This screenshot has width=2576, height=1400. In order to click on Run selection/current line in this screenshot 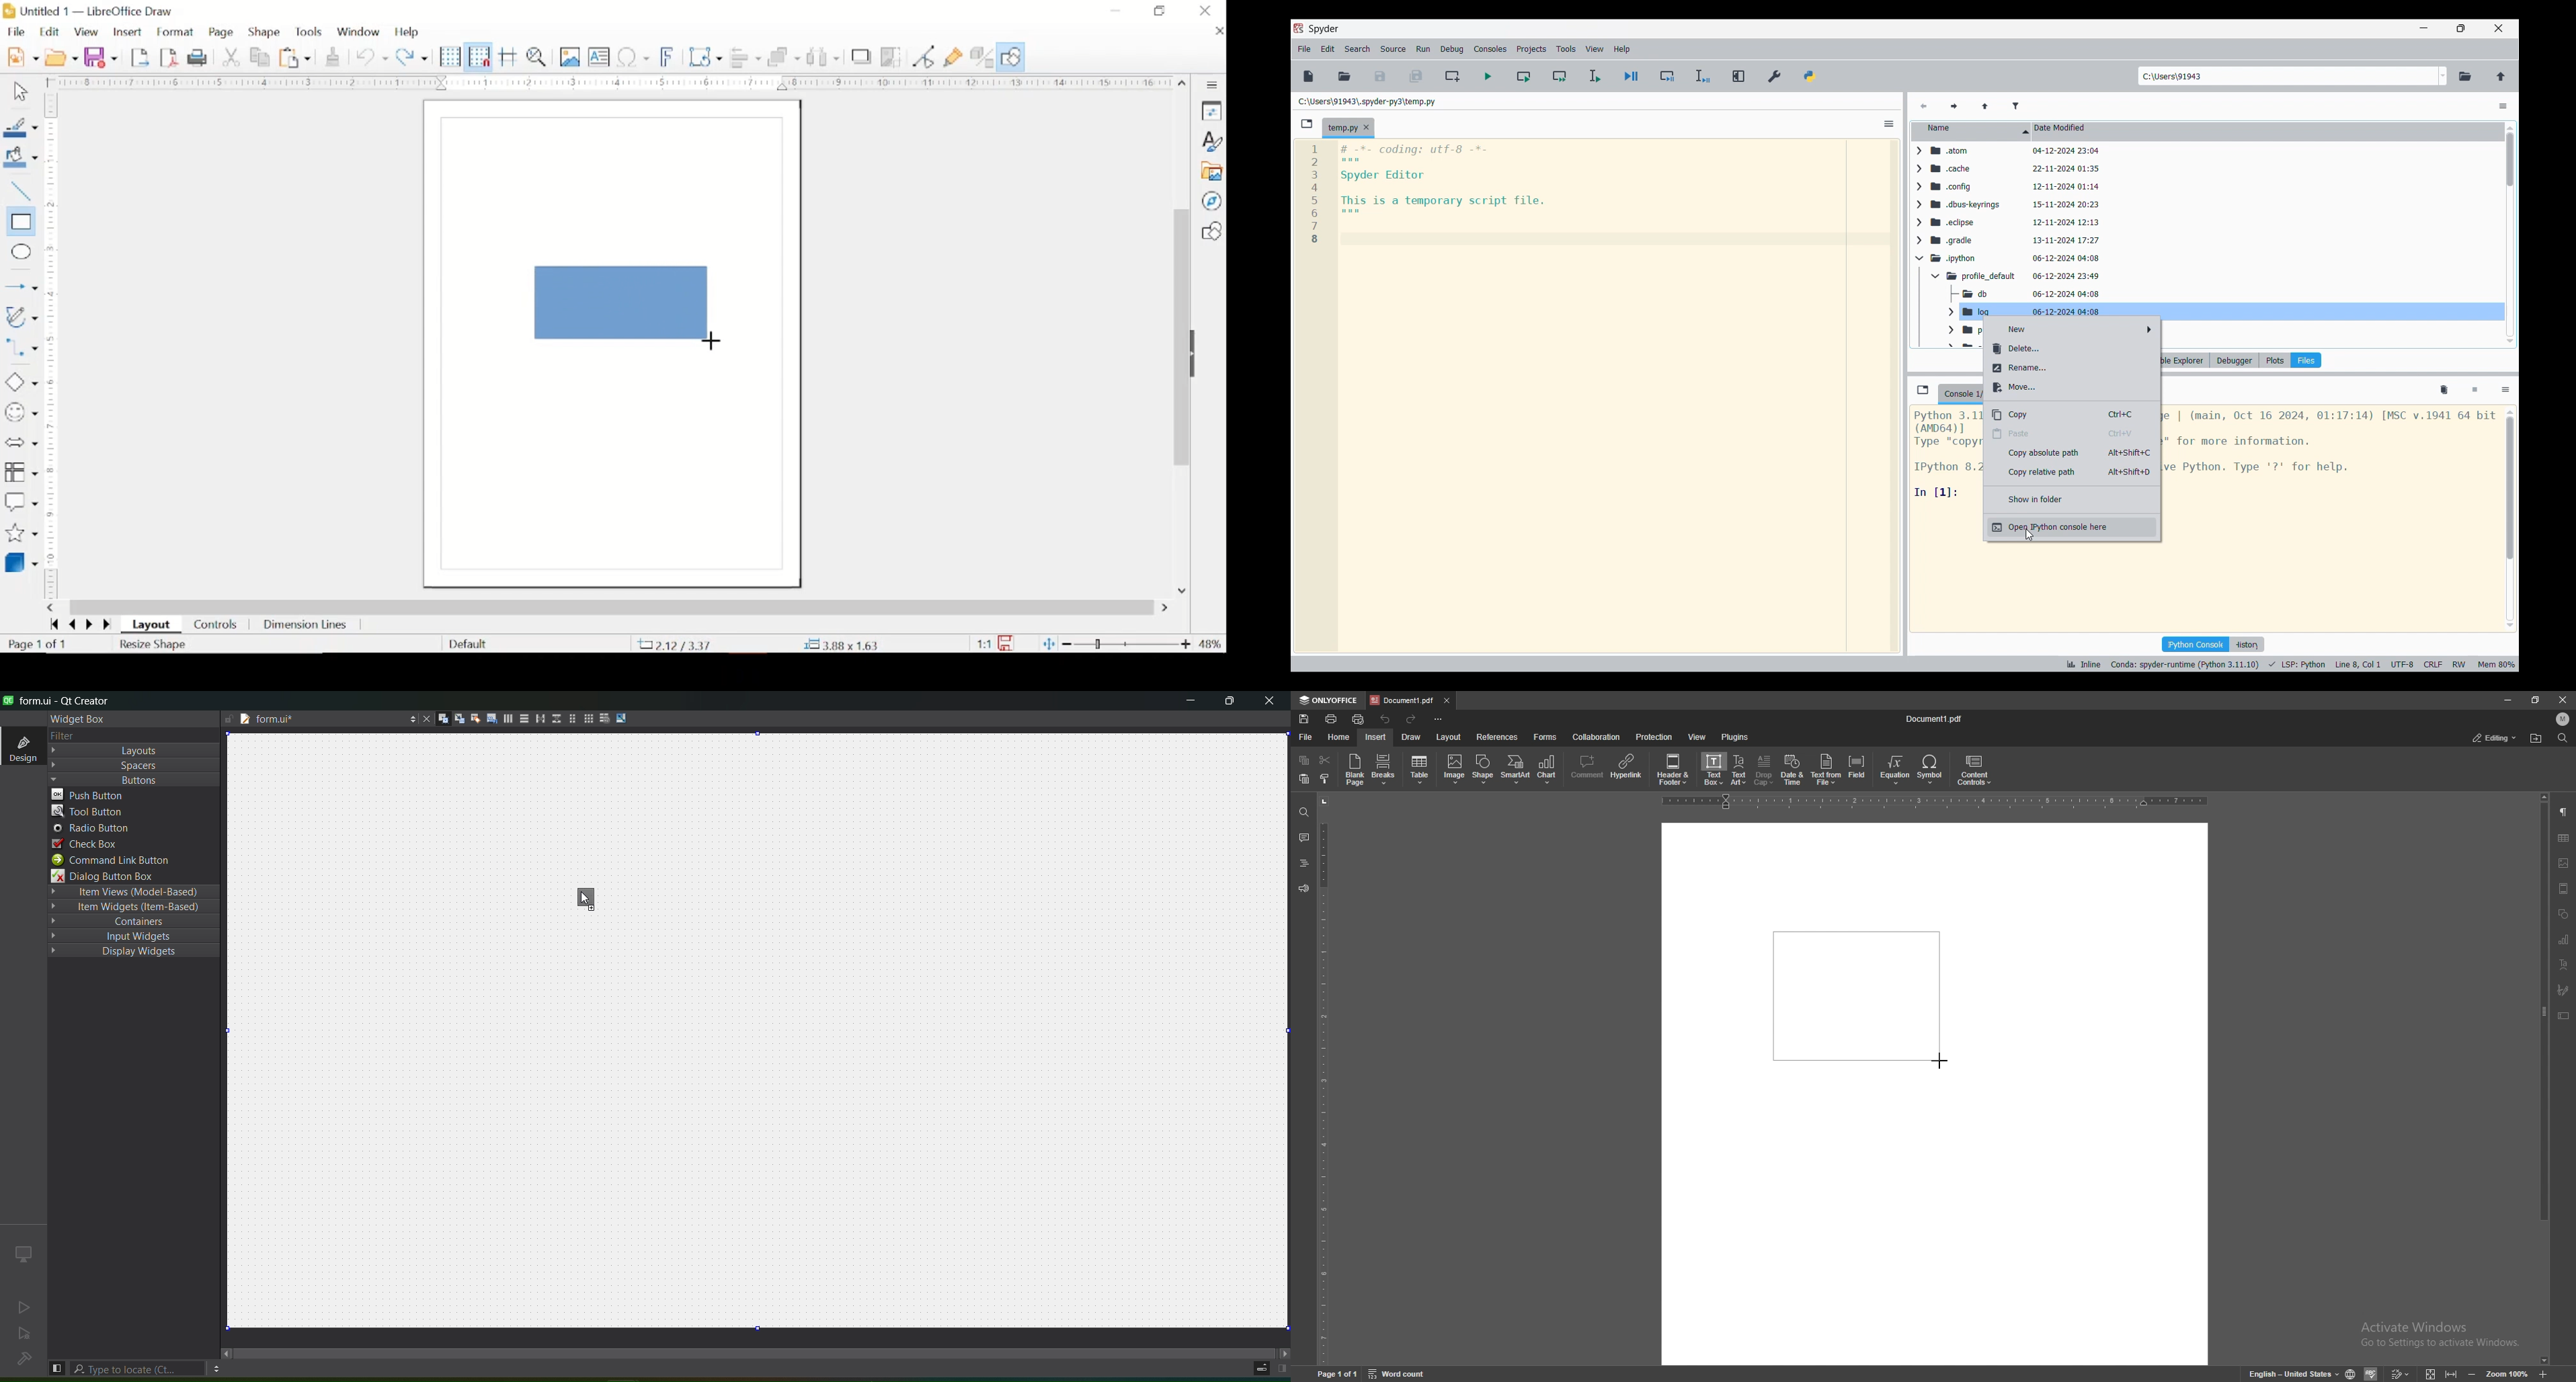, I will do `click(1595, 76)`.